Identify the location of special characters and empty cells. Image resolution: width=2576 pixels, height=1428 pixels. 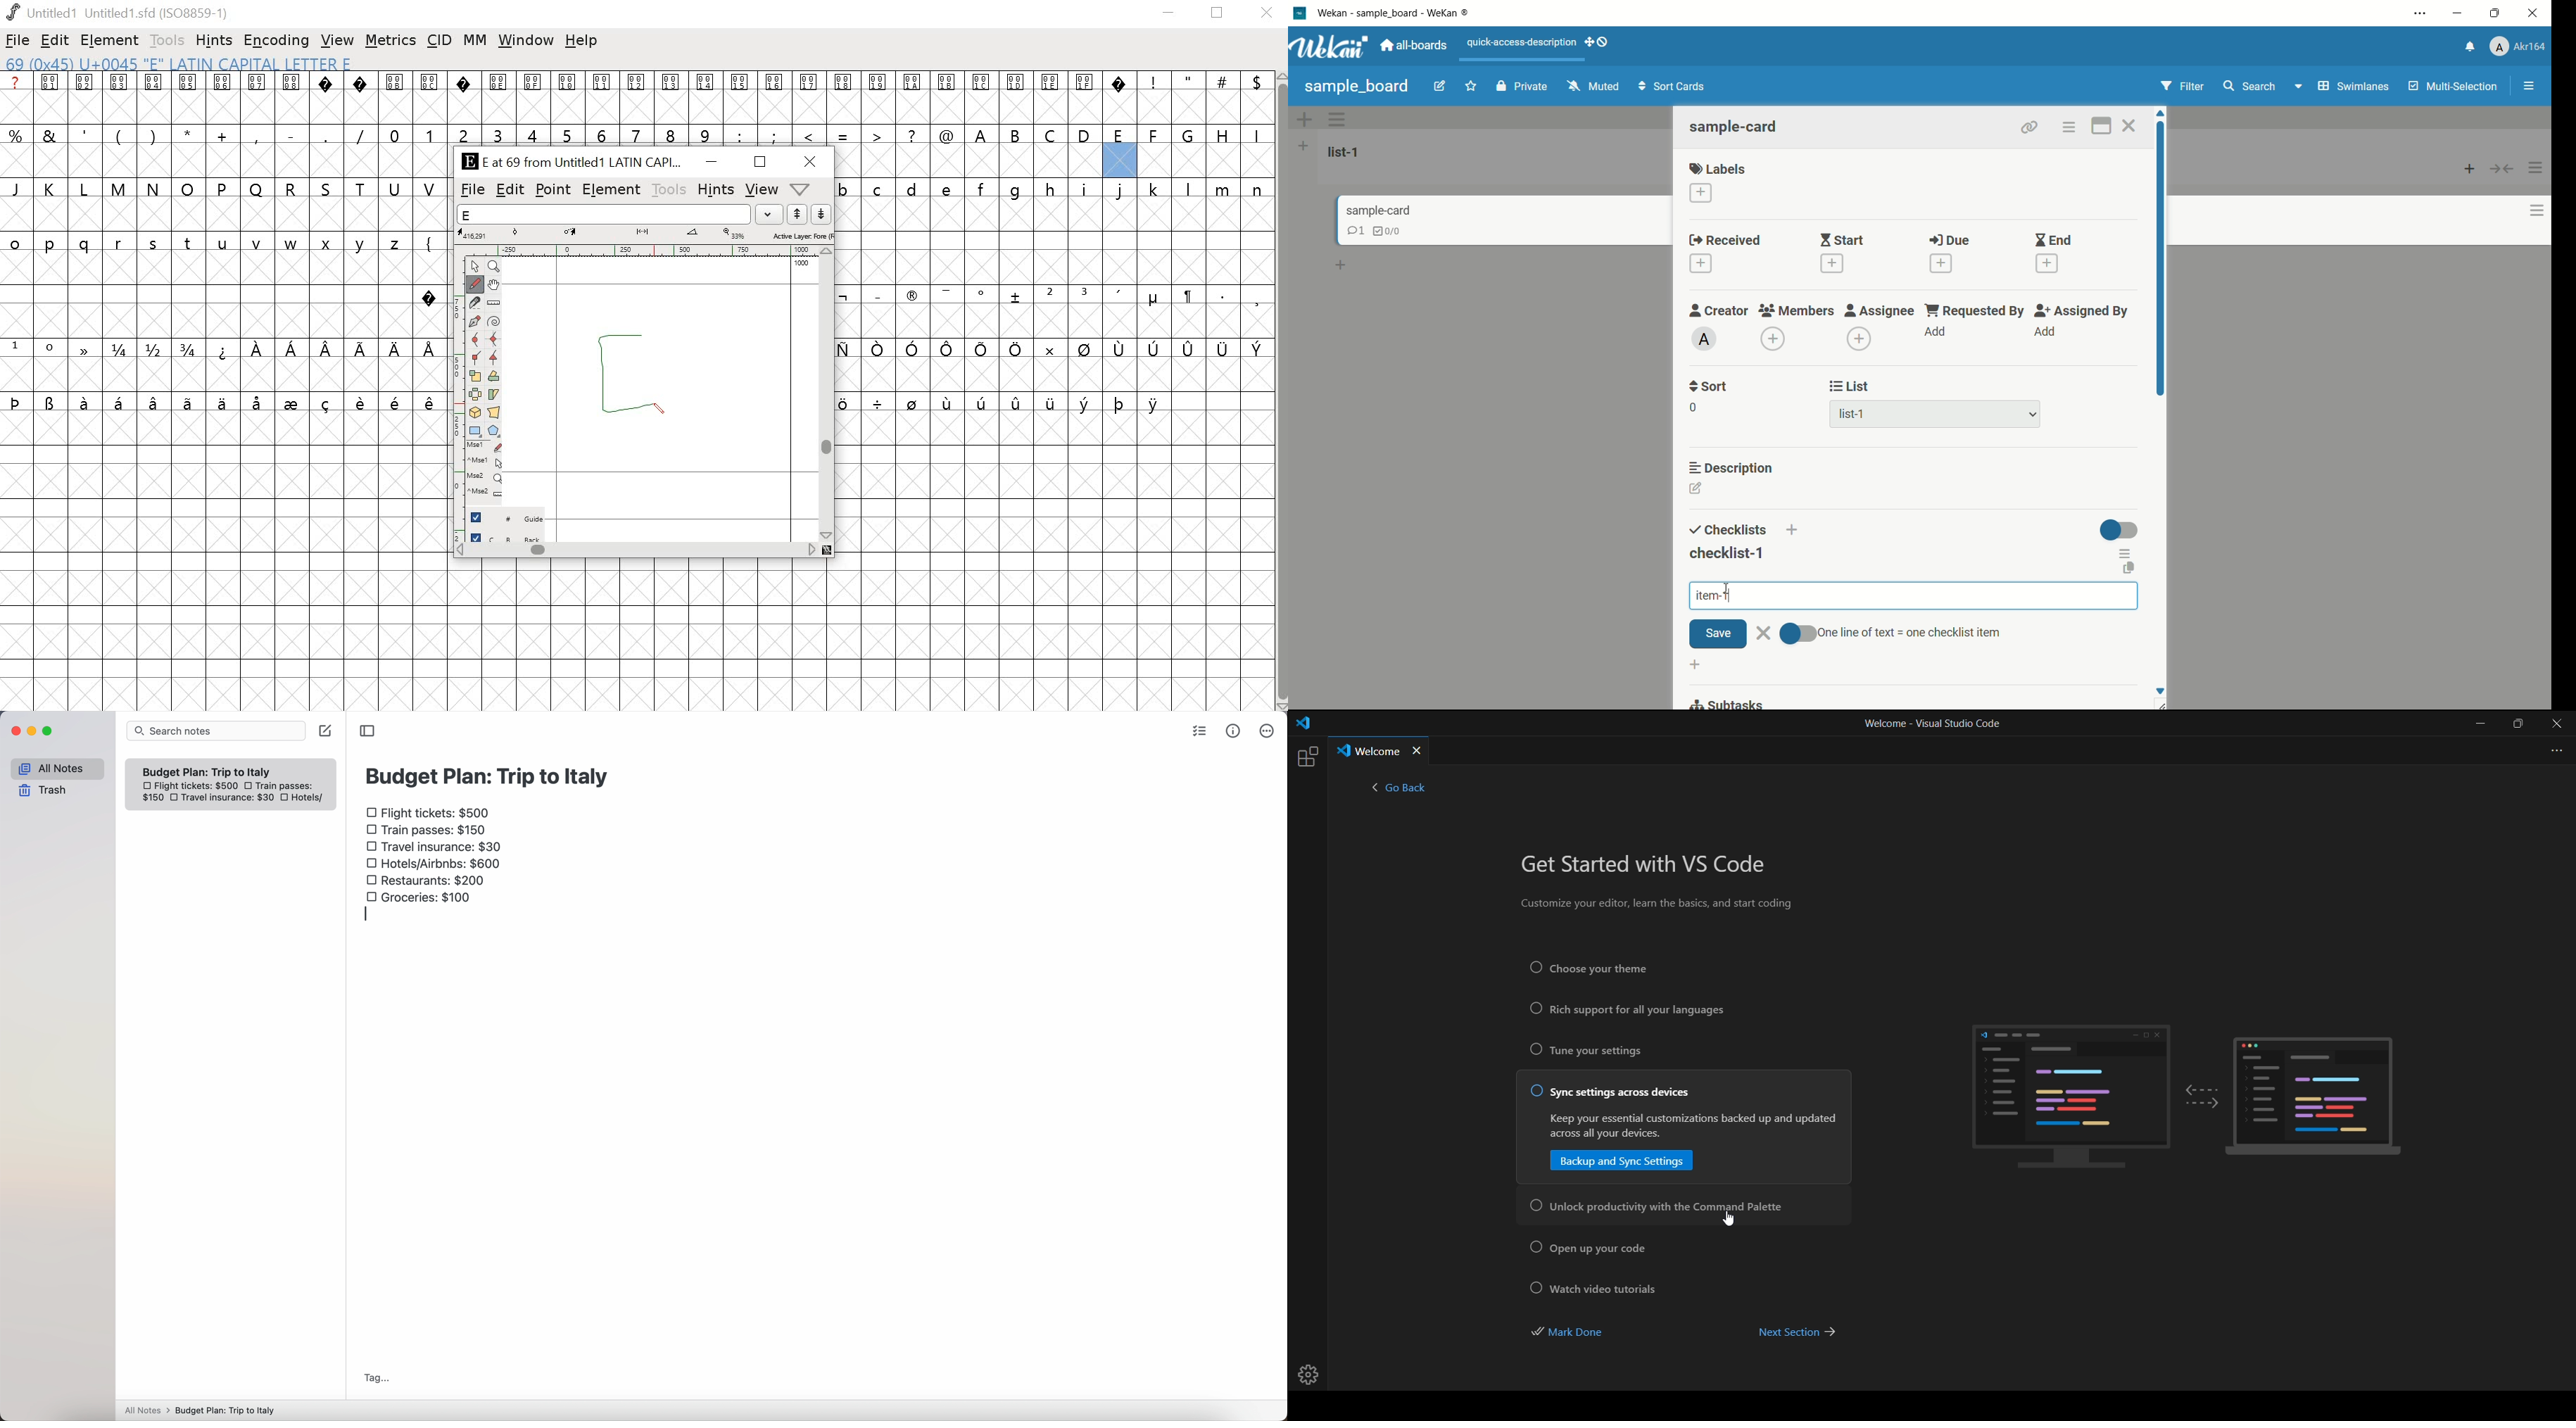
(1055, 403).